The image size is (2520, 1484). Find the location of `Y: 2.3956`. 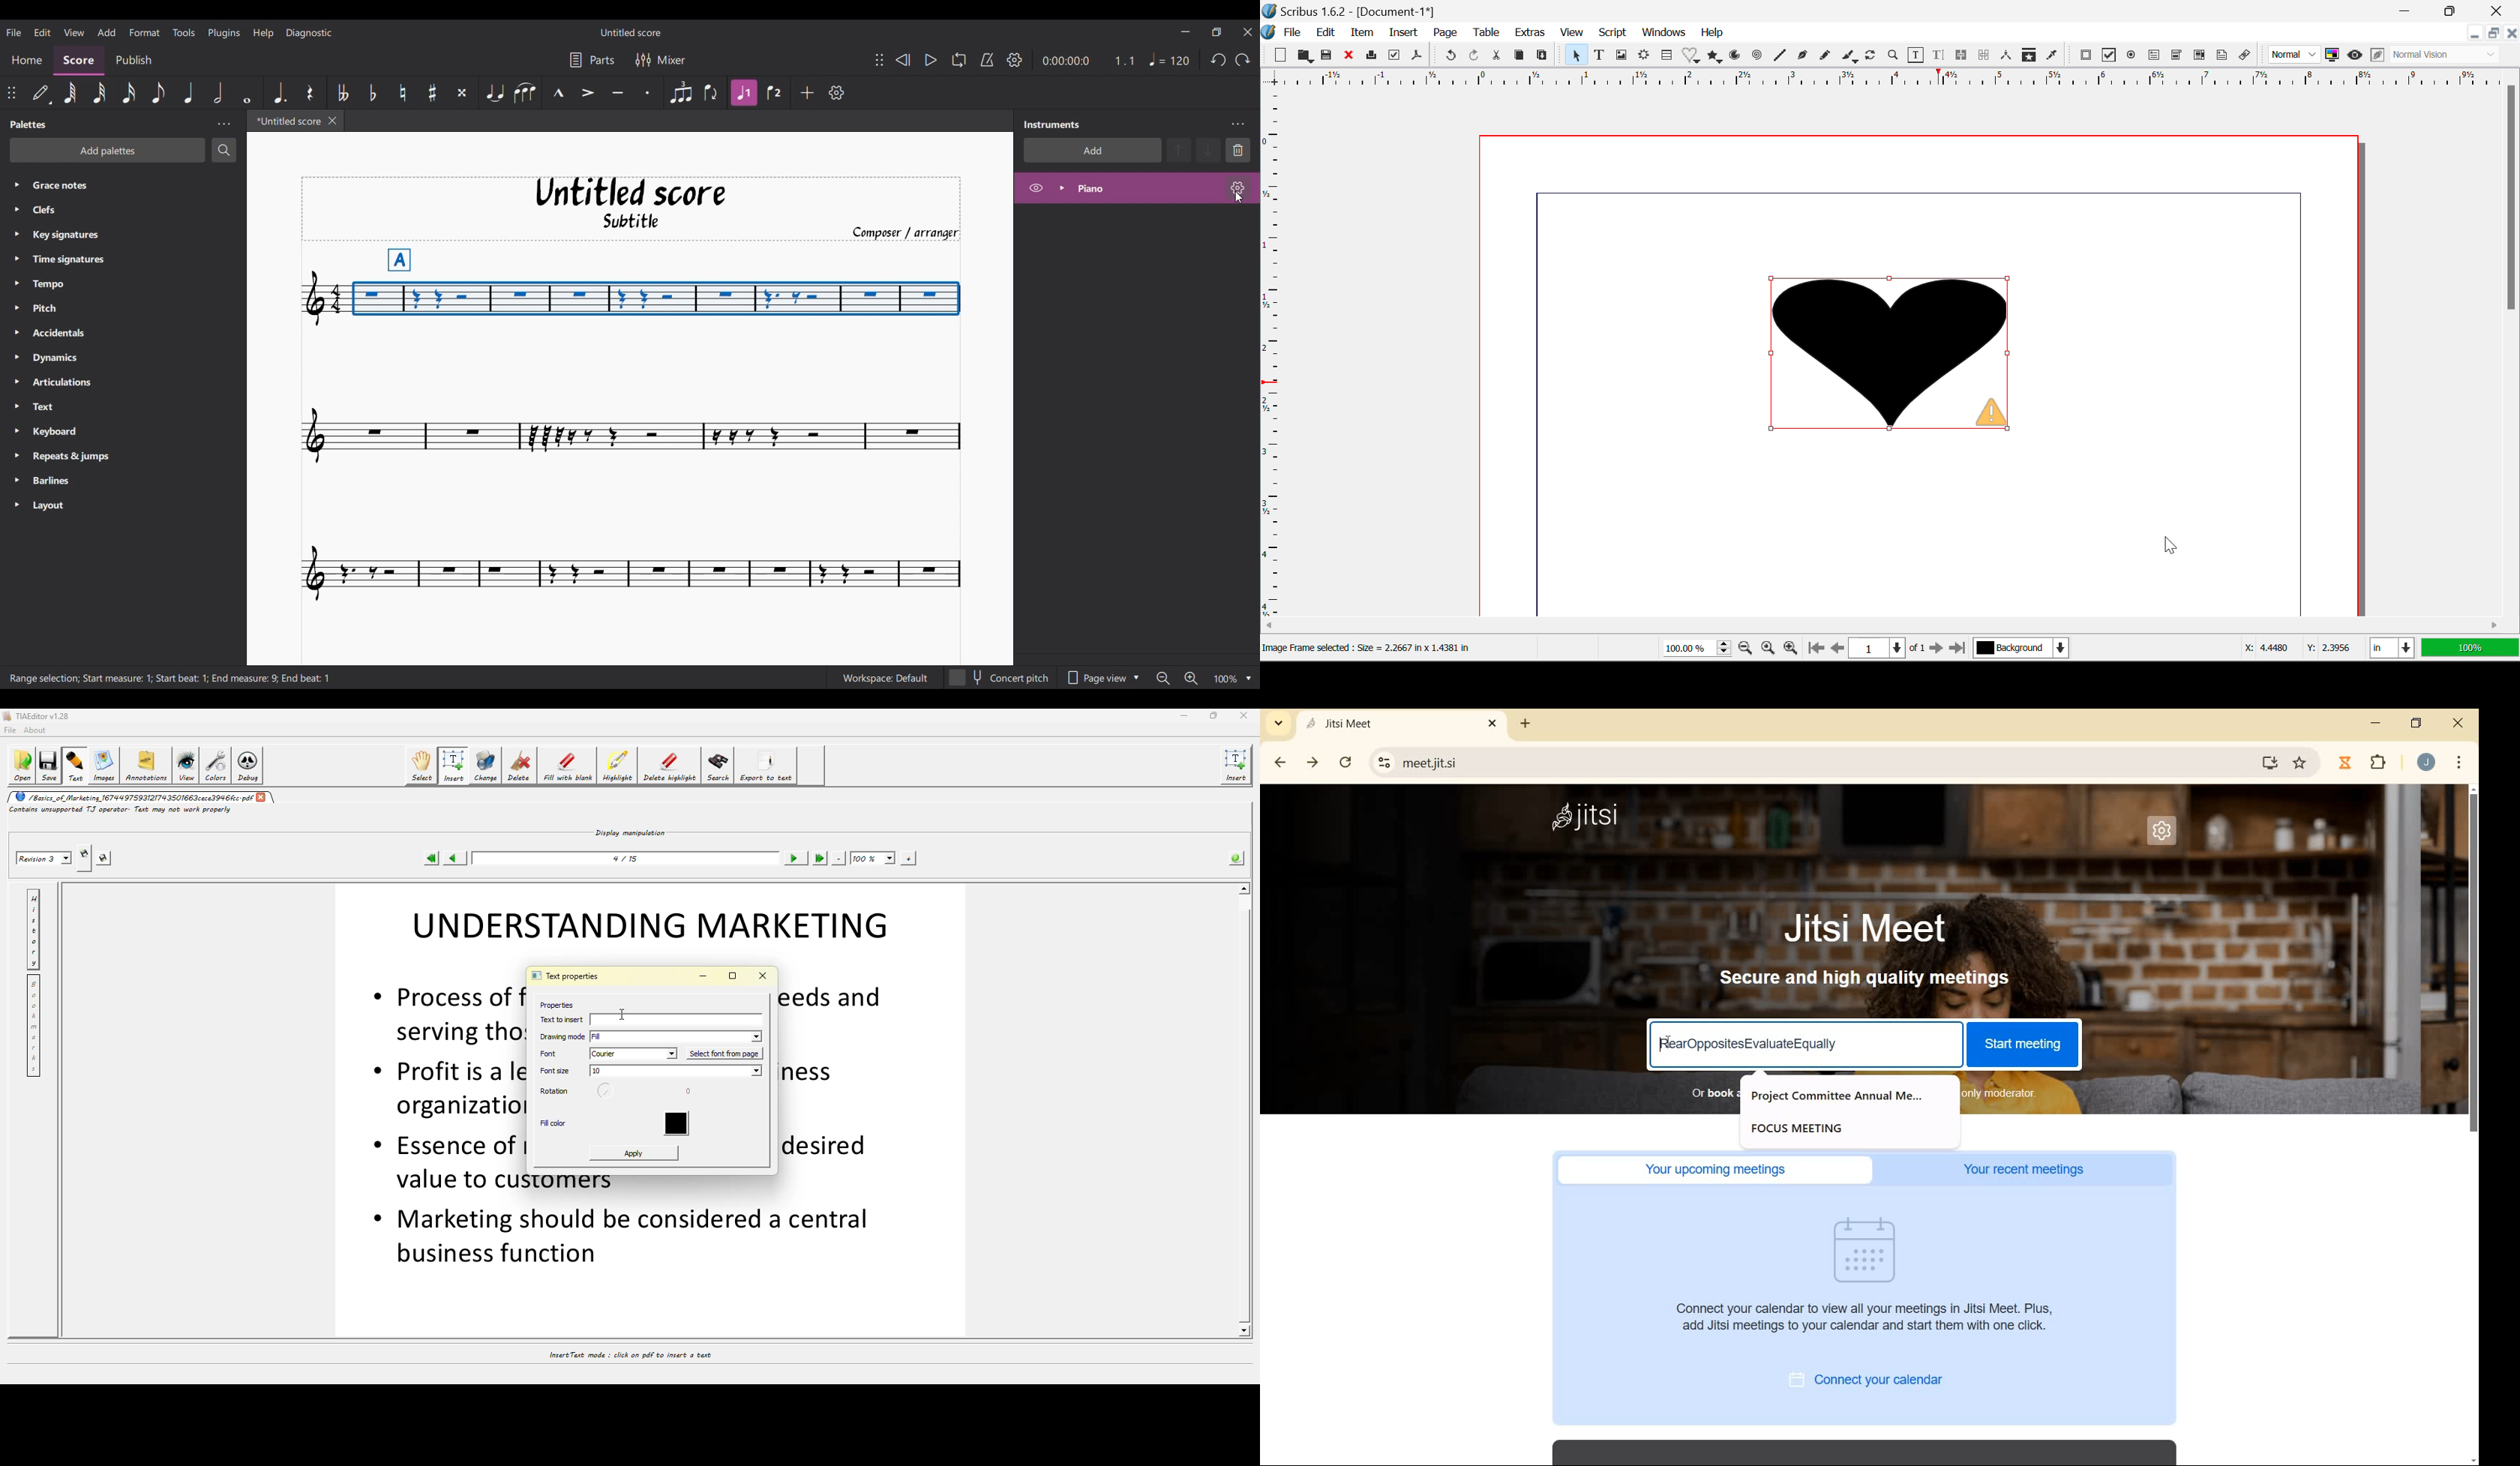

Y: 2.3956 is located at coordinates (2328, 648).